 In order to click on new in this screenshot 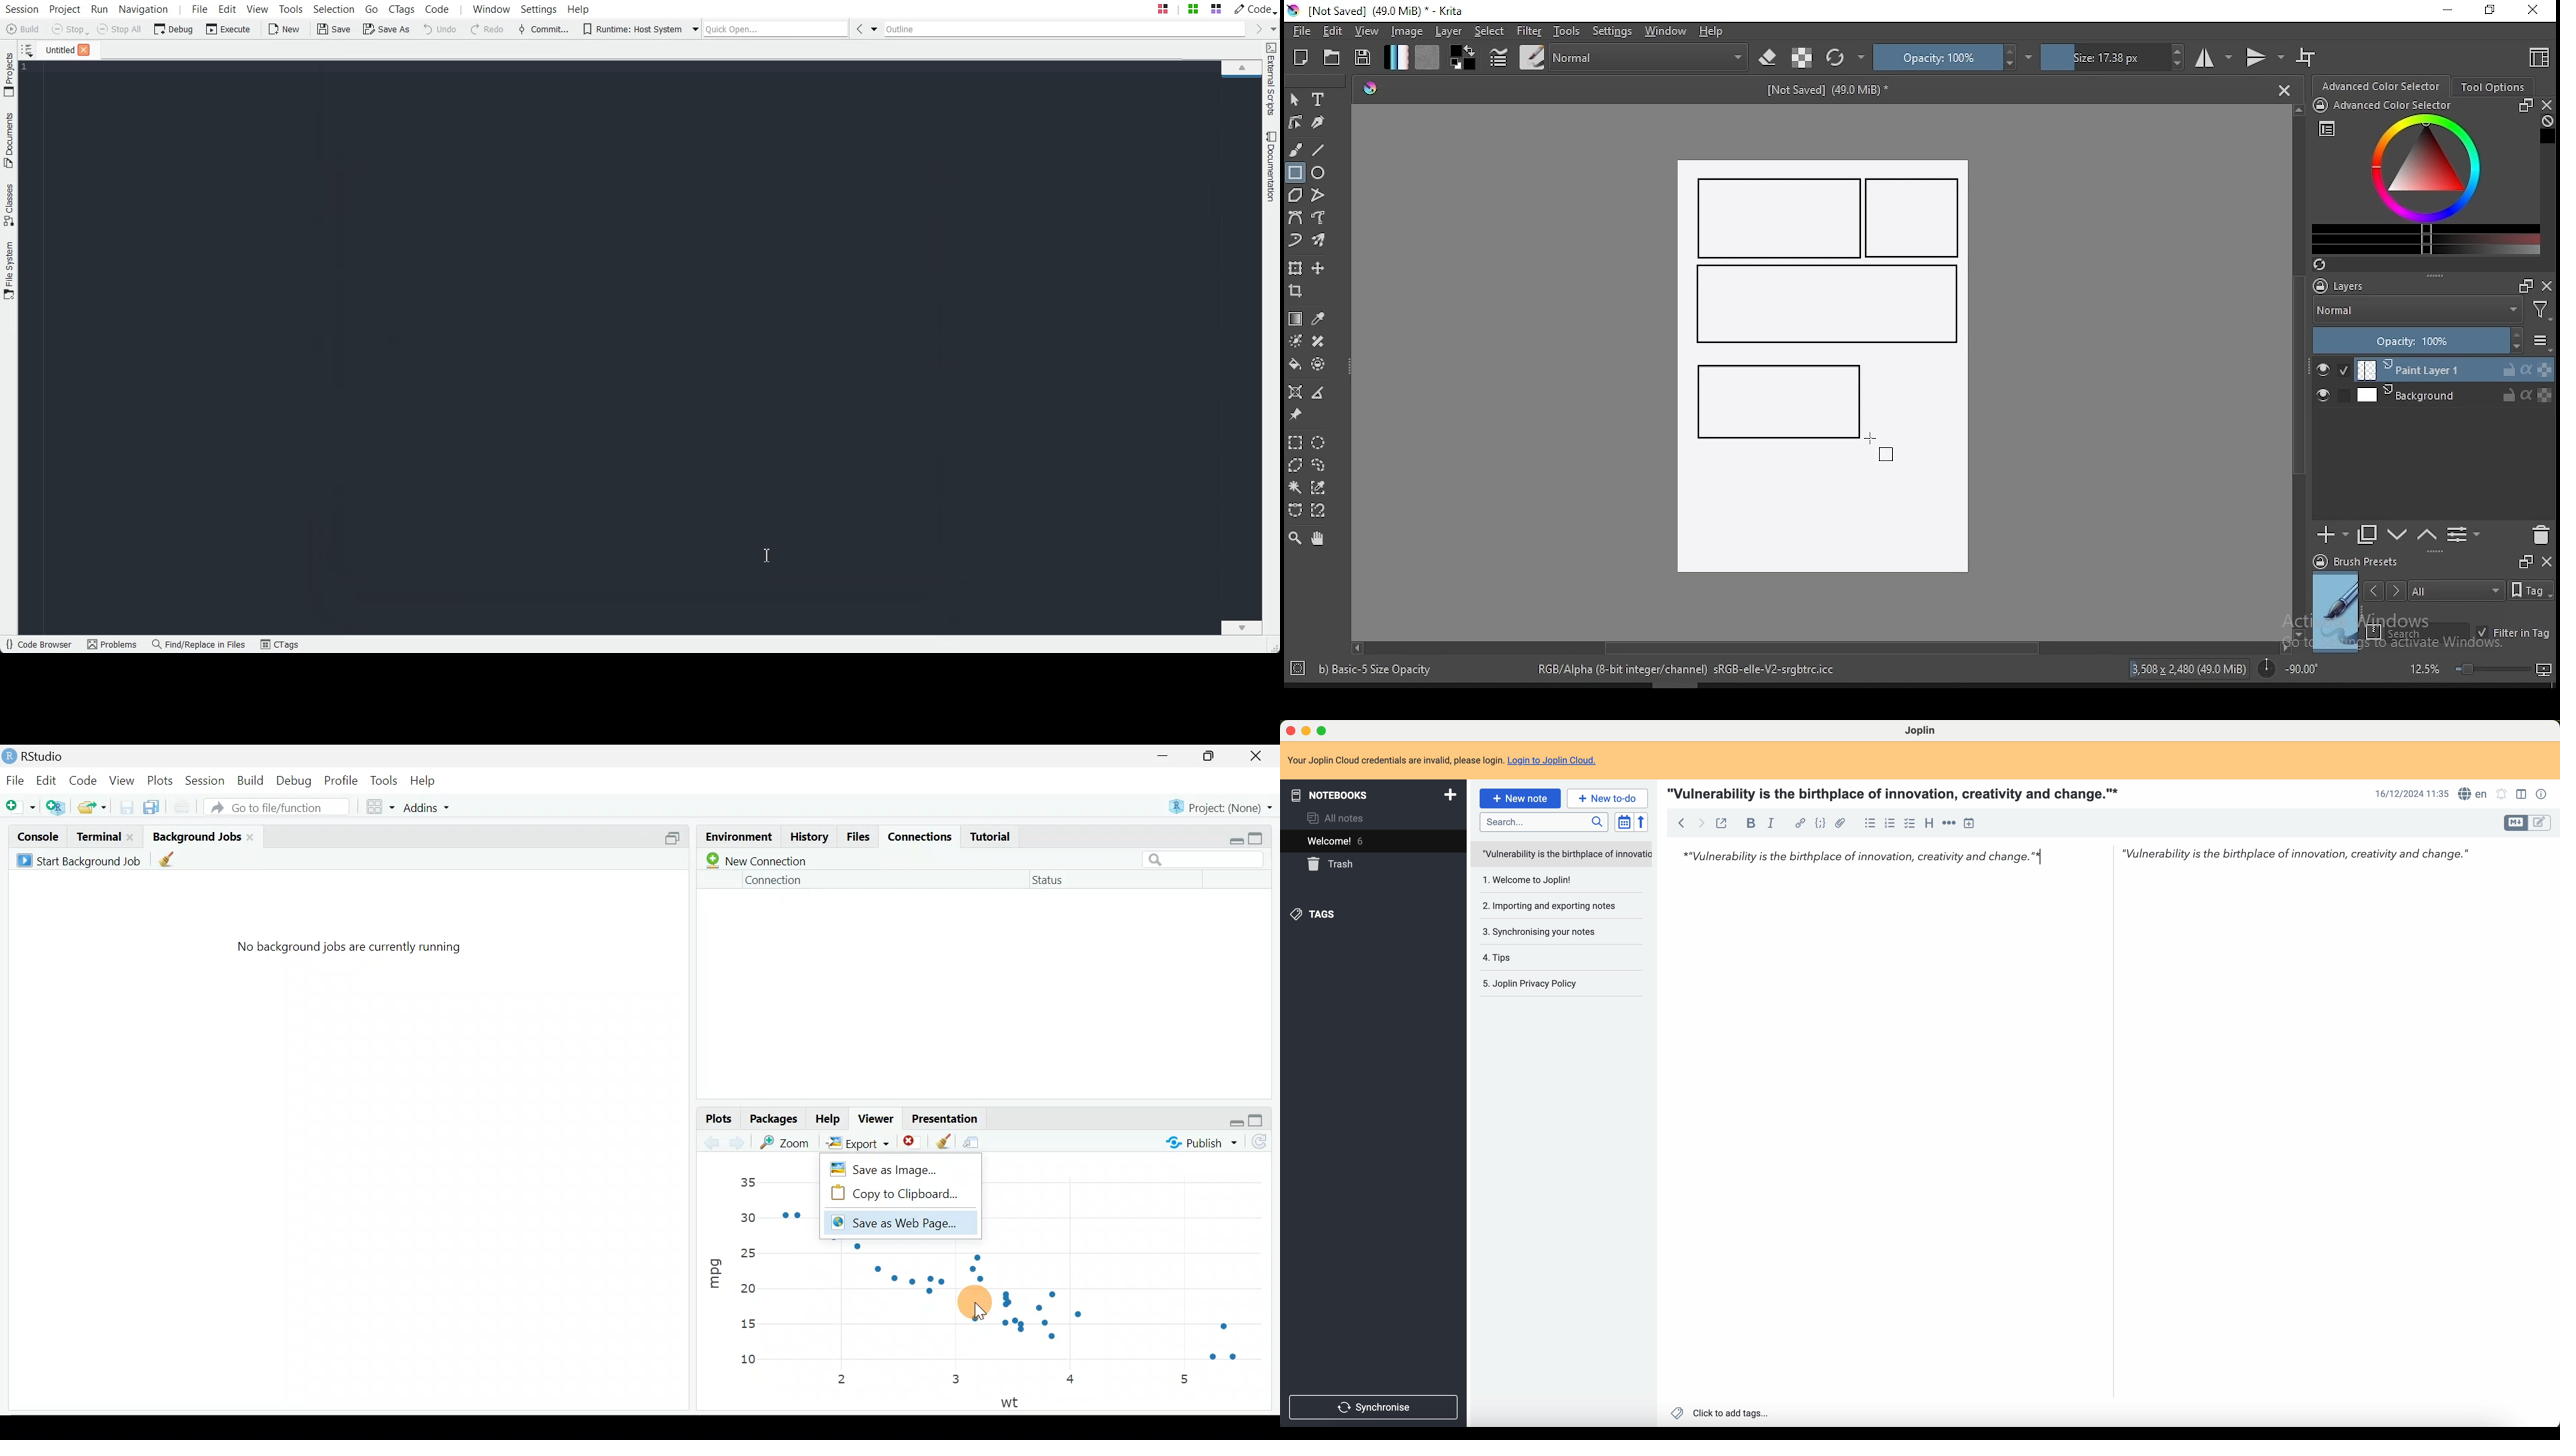, I will do `click(1301, 57)`.